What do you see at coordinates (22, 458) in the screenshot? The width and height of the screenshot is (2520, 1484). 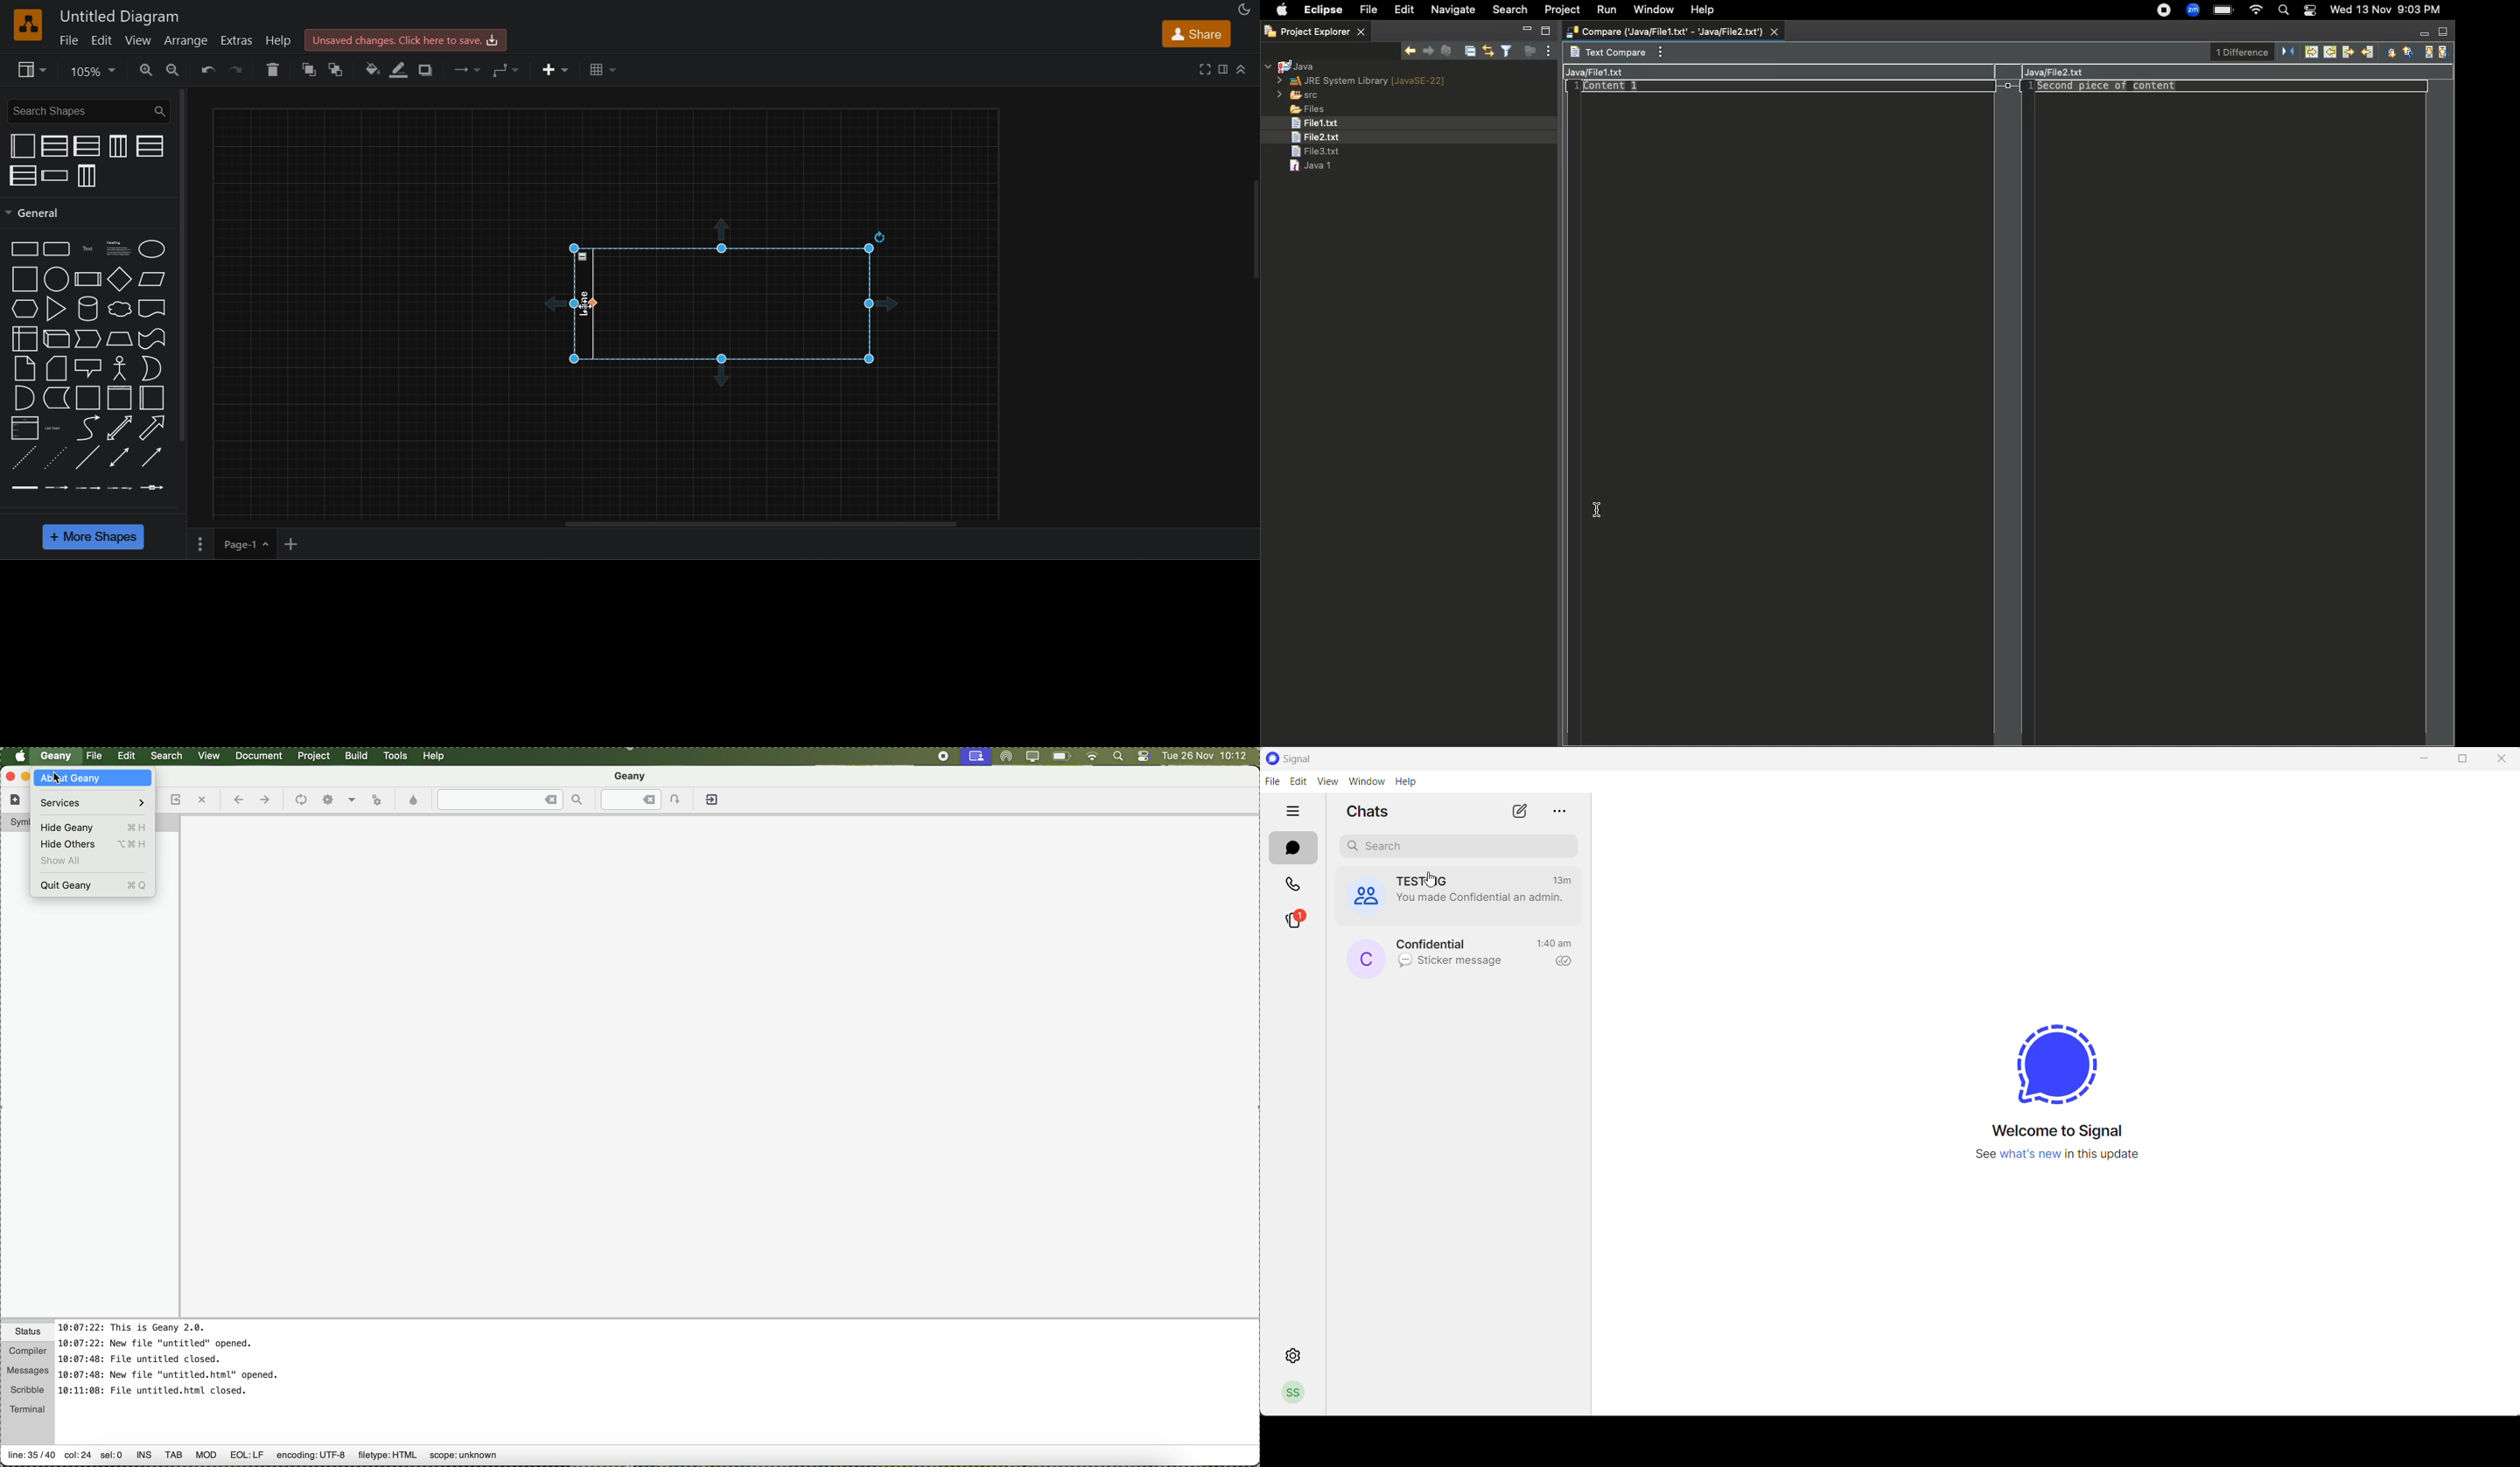 I see `dashed line` at bounding box center [22, 458].